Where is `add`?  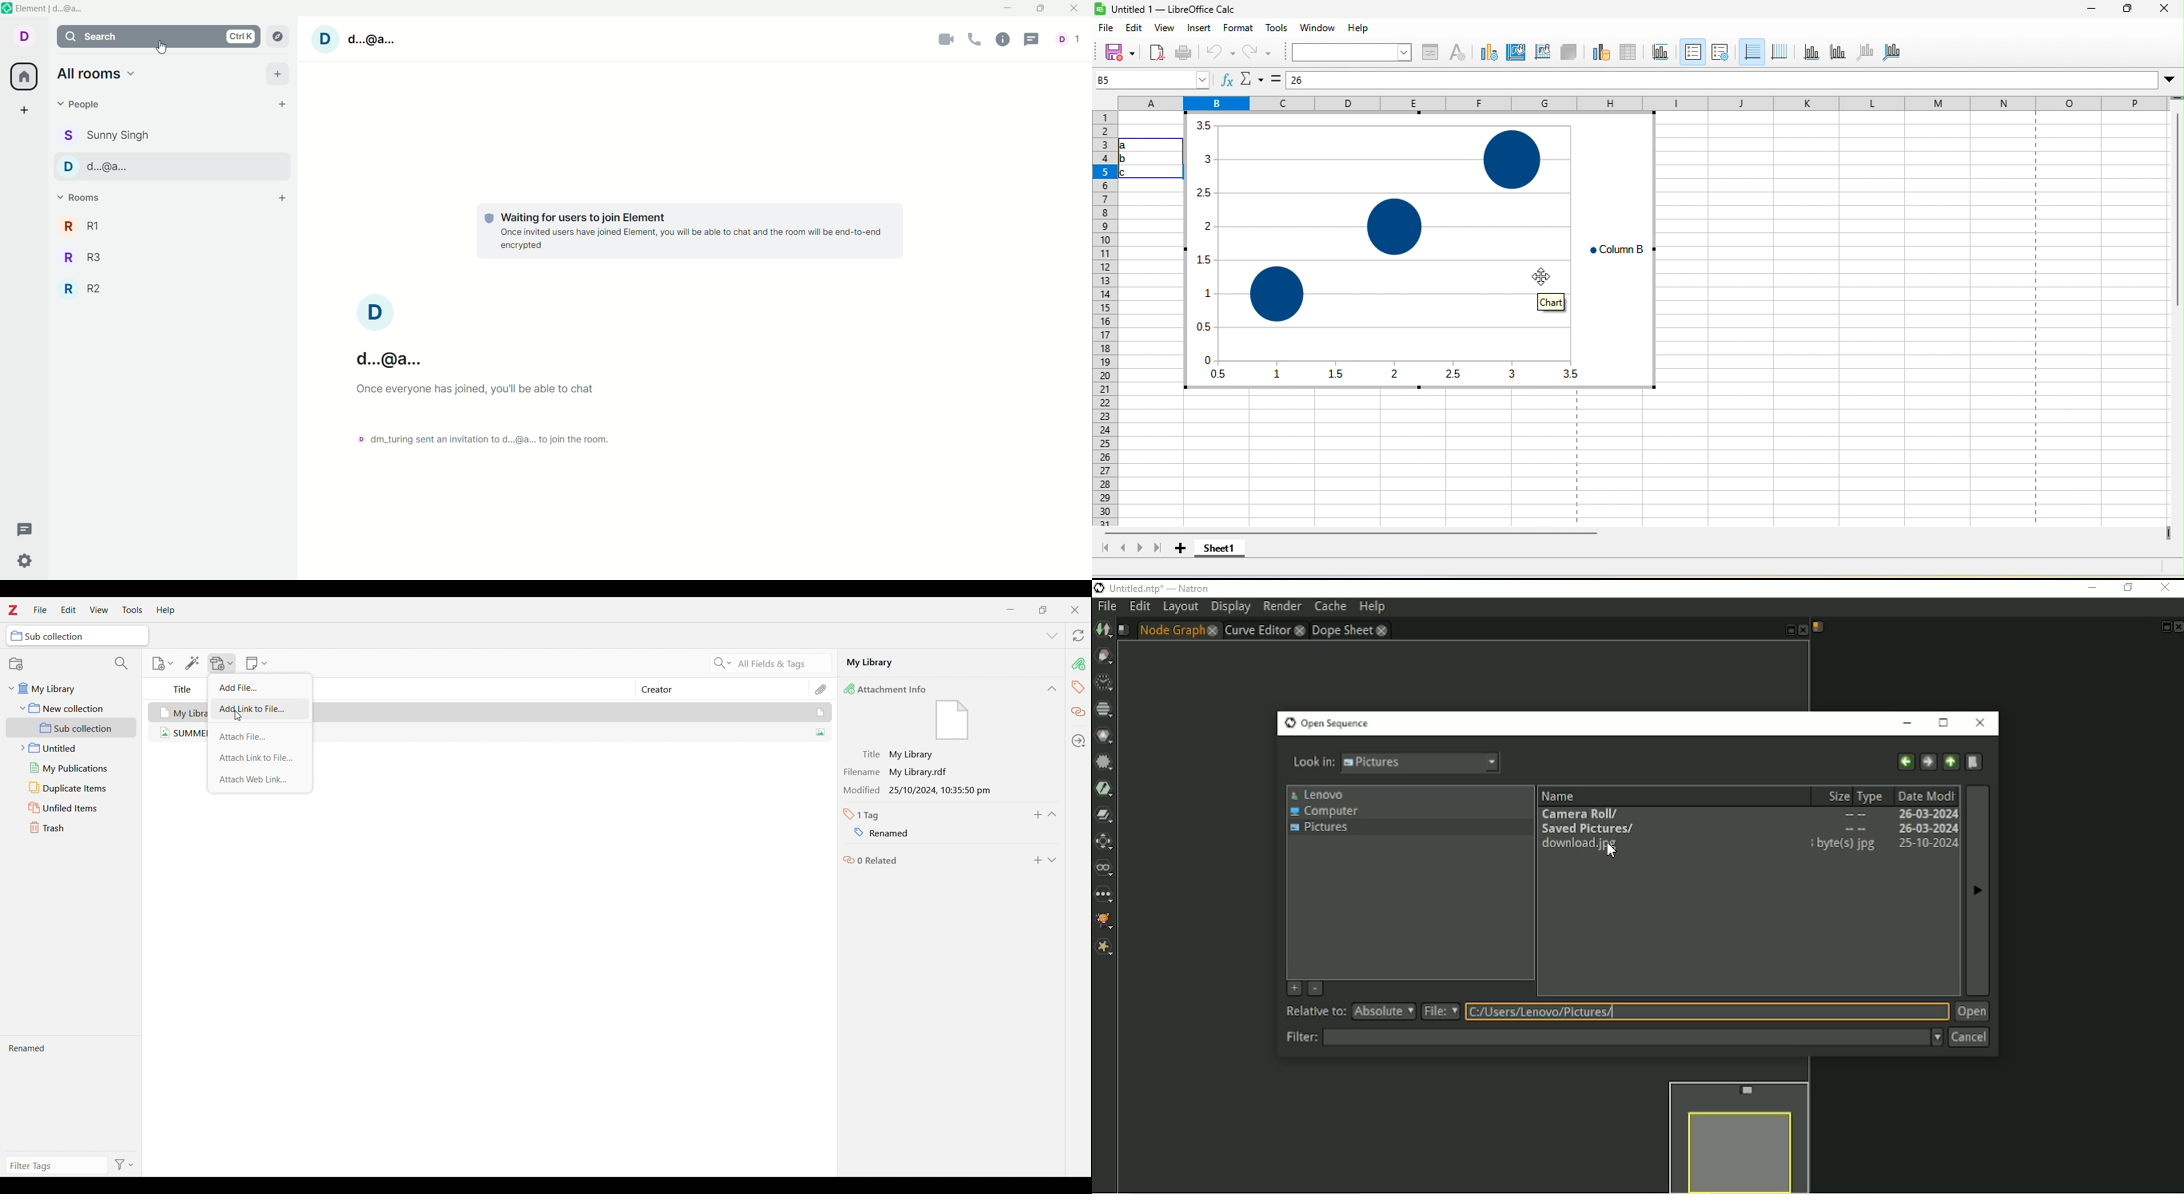
add is located at coordinates (278, 73).